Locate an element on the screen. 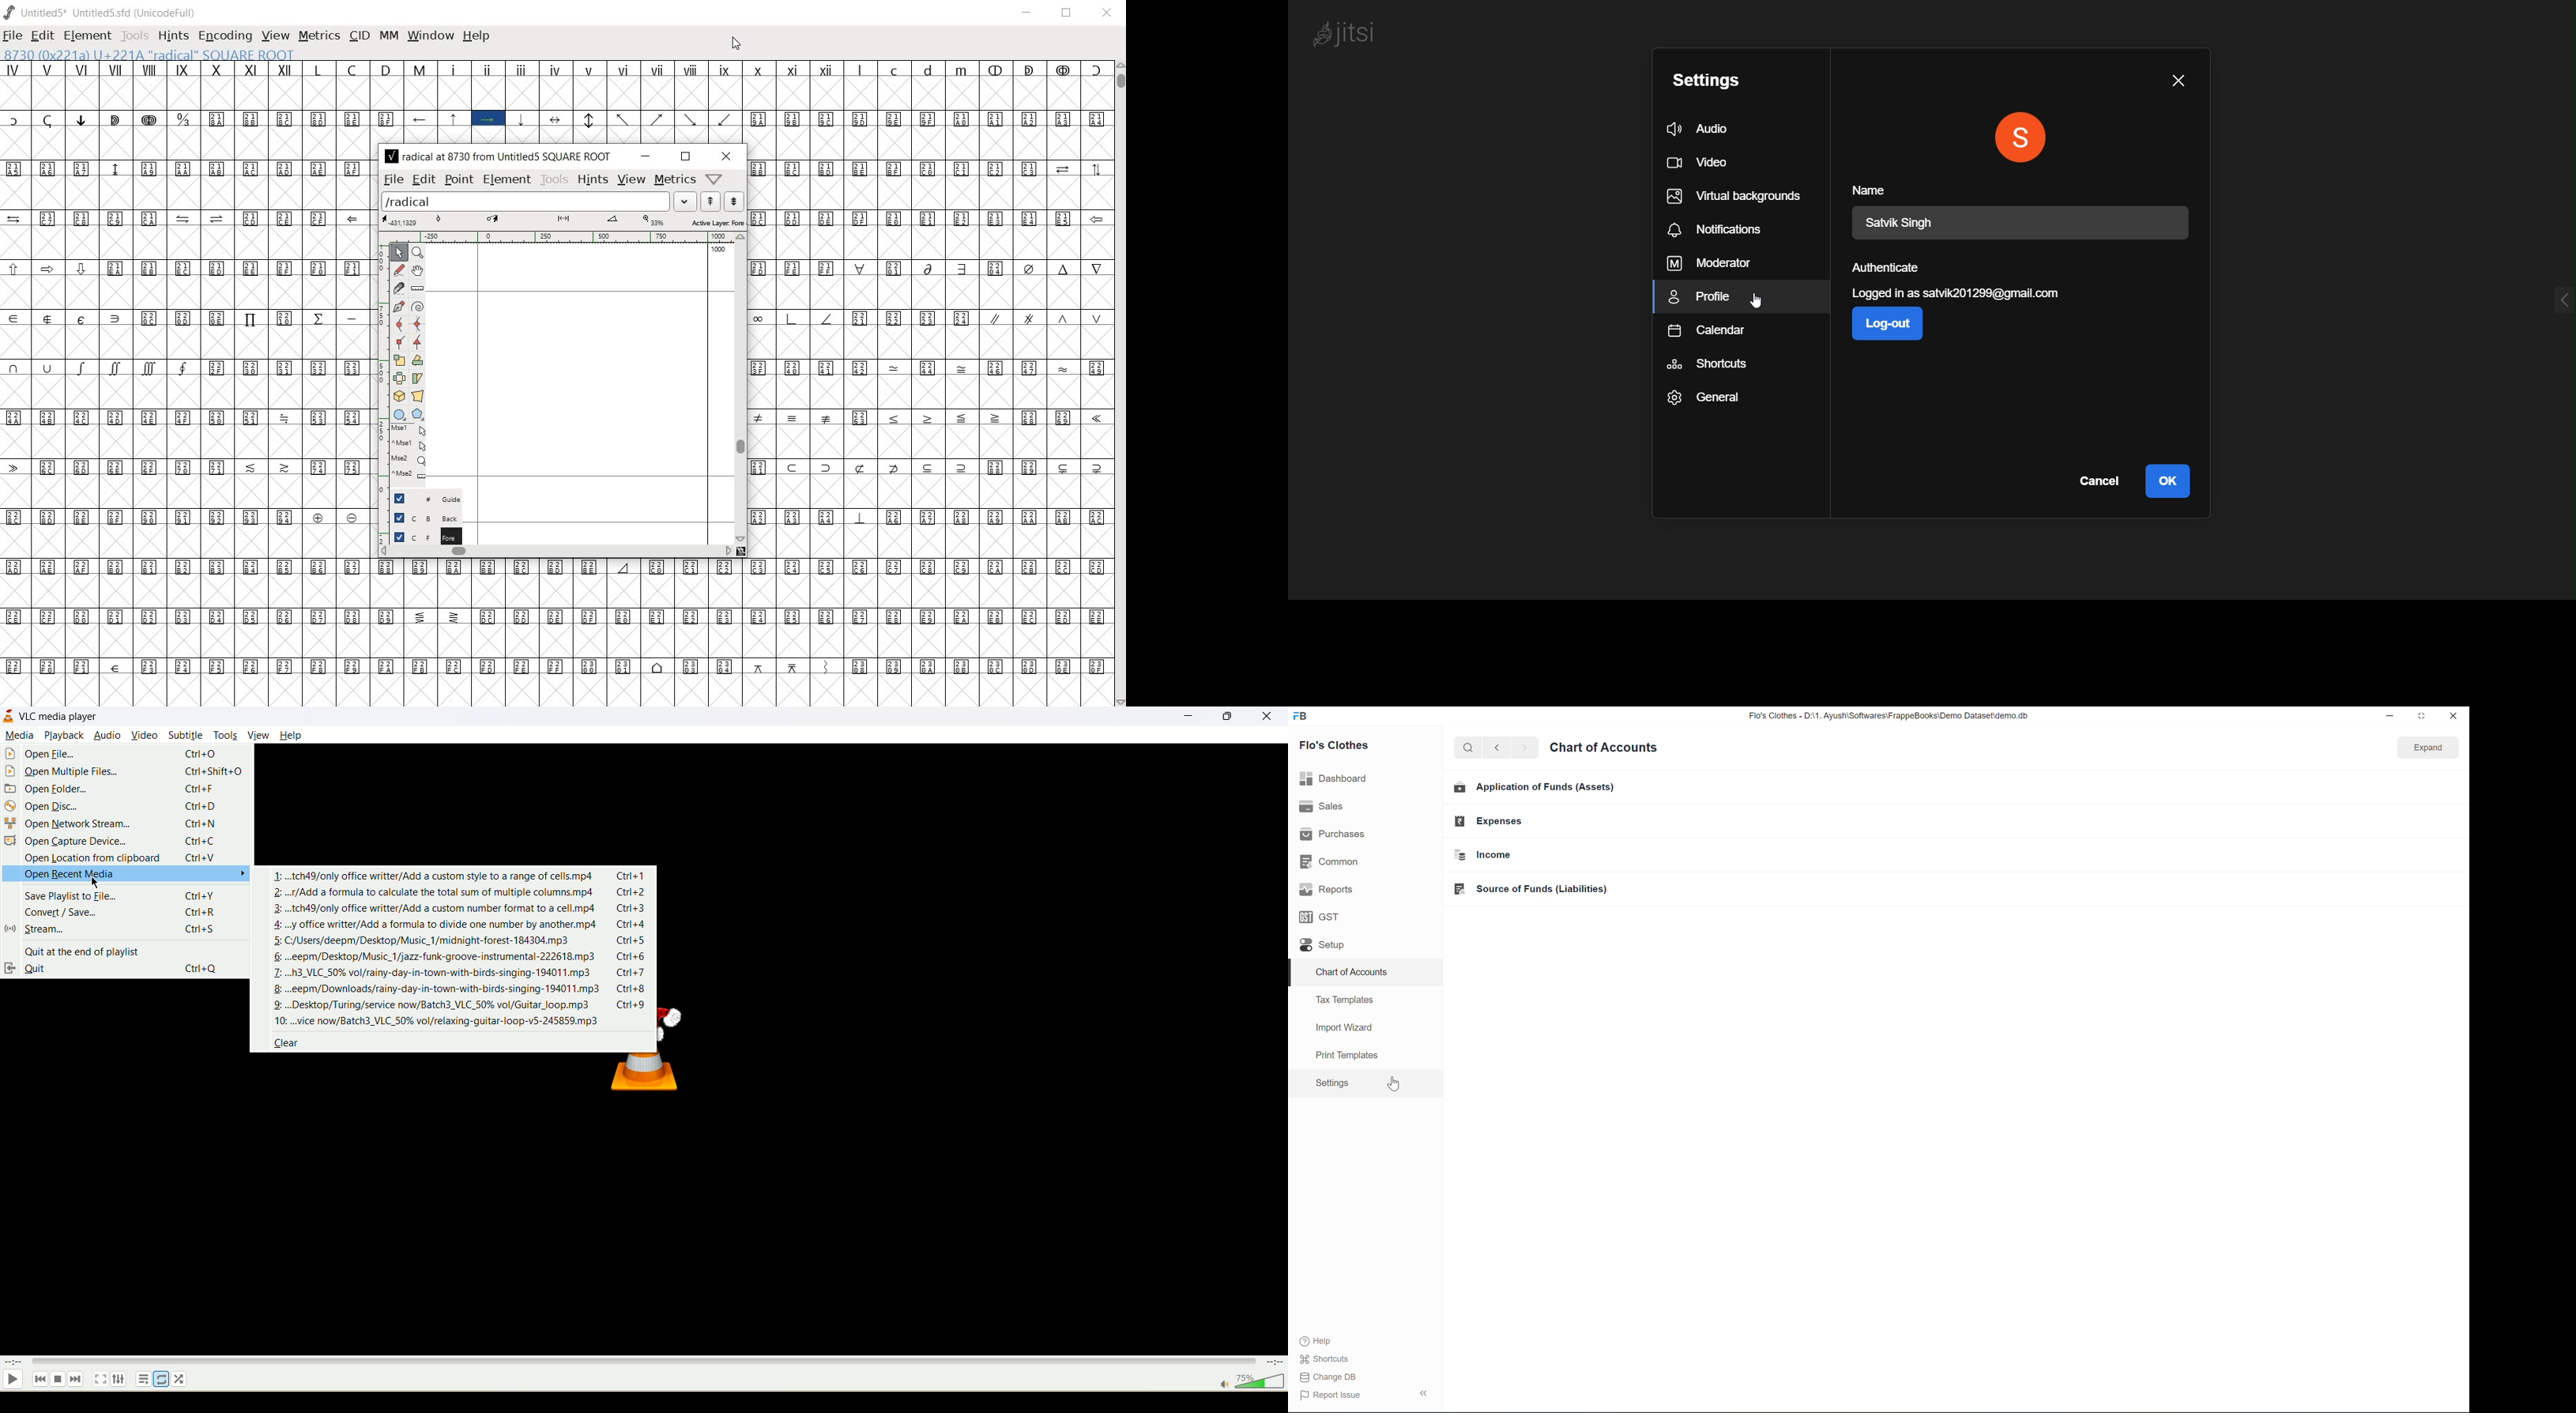  Cursor is located at coordinates (1392, 1084).